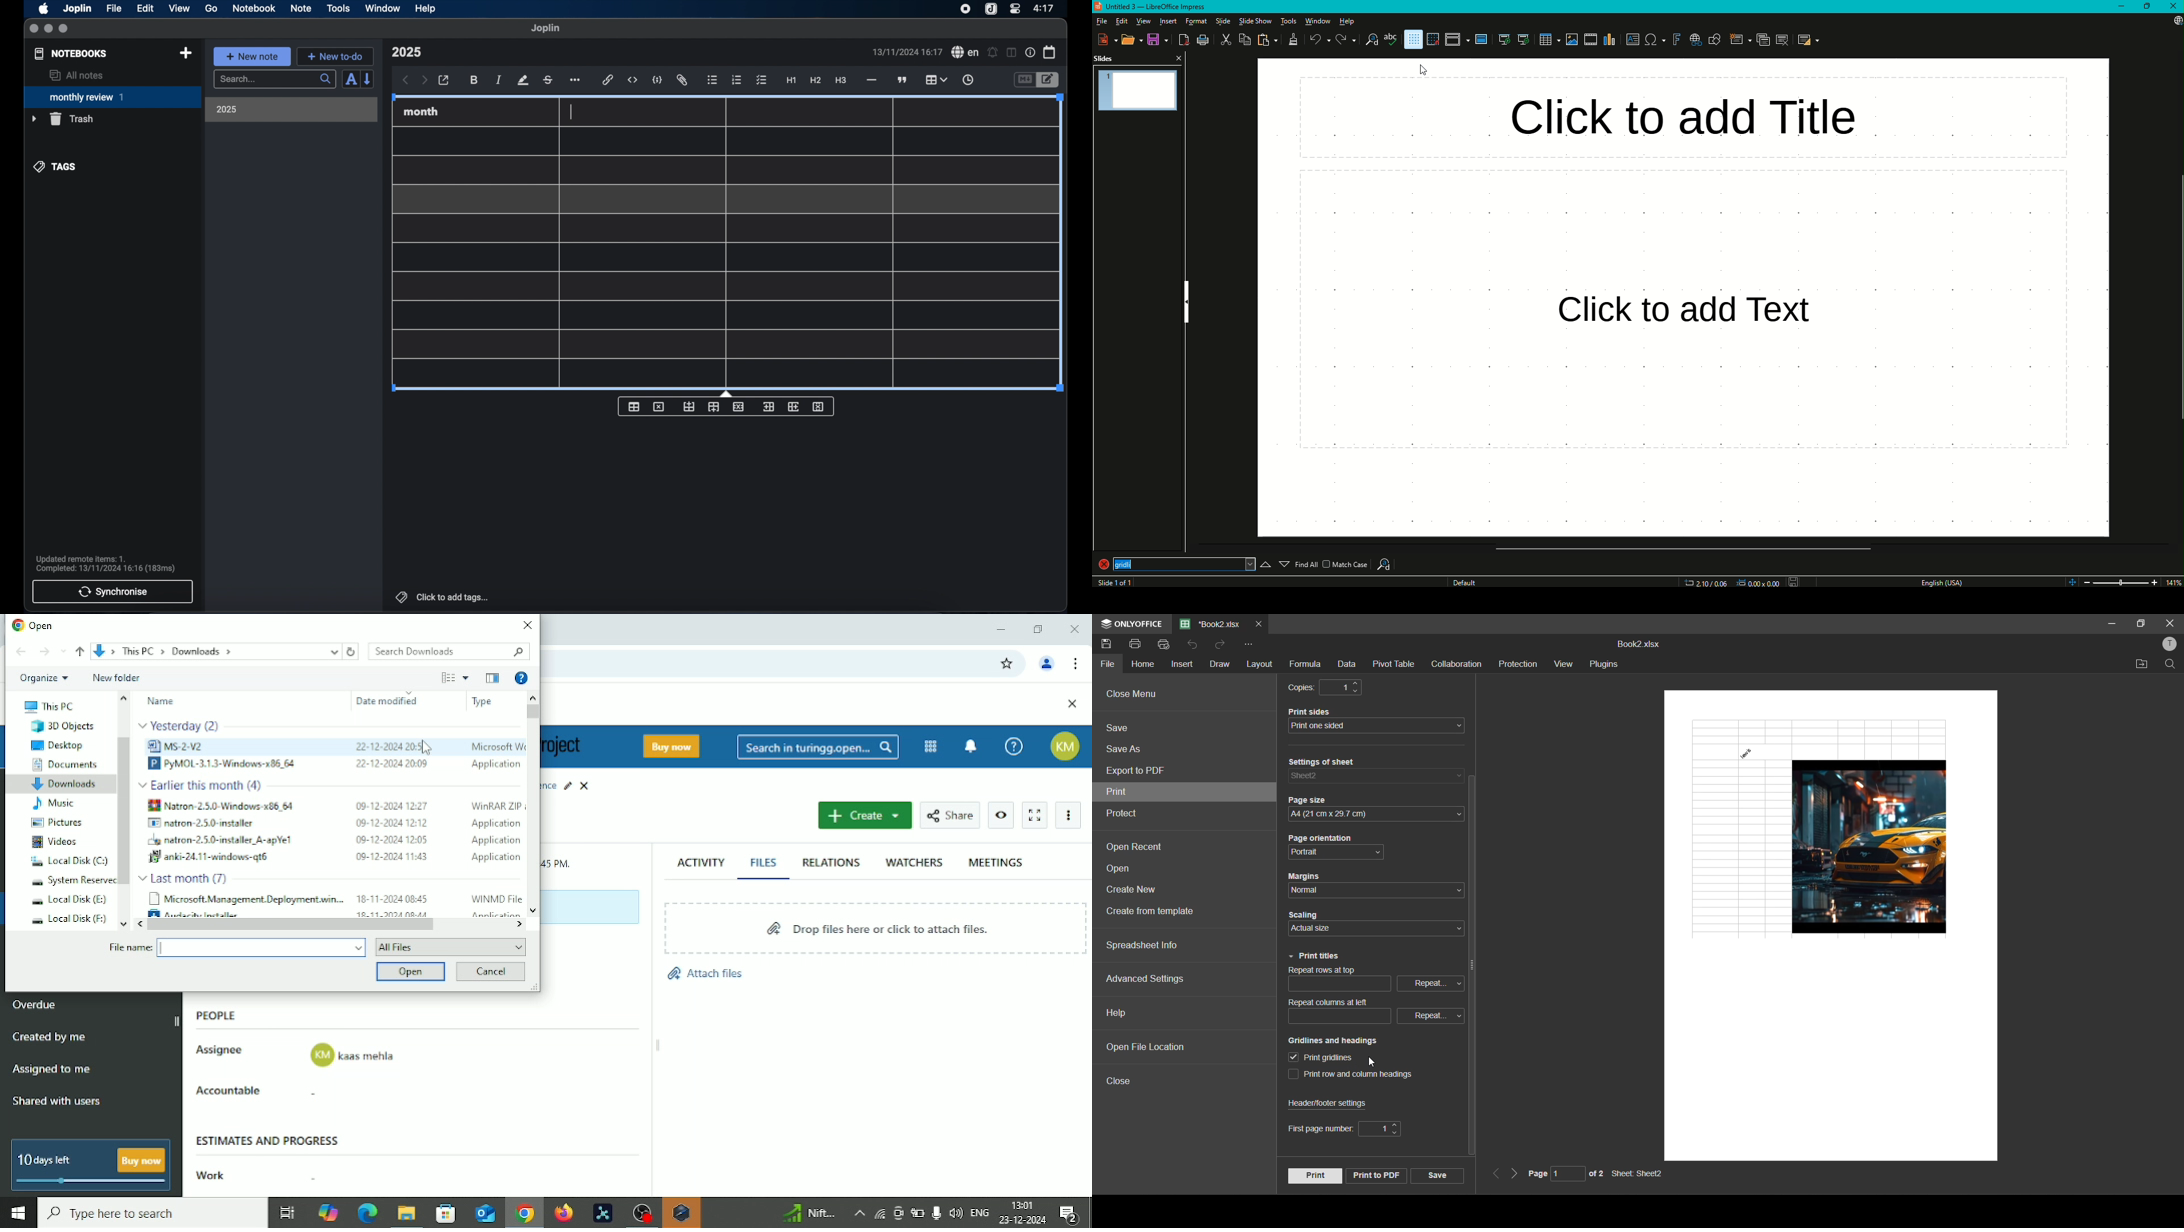  Describe the element at coordinates (769, 407) in the screenshot. I see `insert column before` at that location.